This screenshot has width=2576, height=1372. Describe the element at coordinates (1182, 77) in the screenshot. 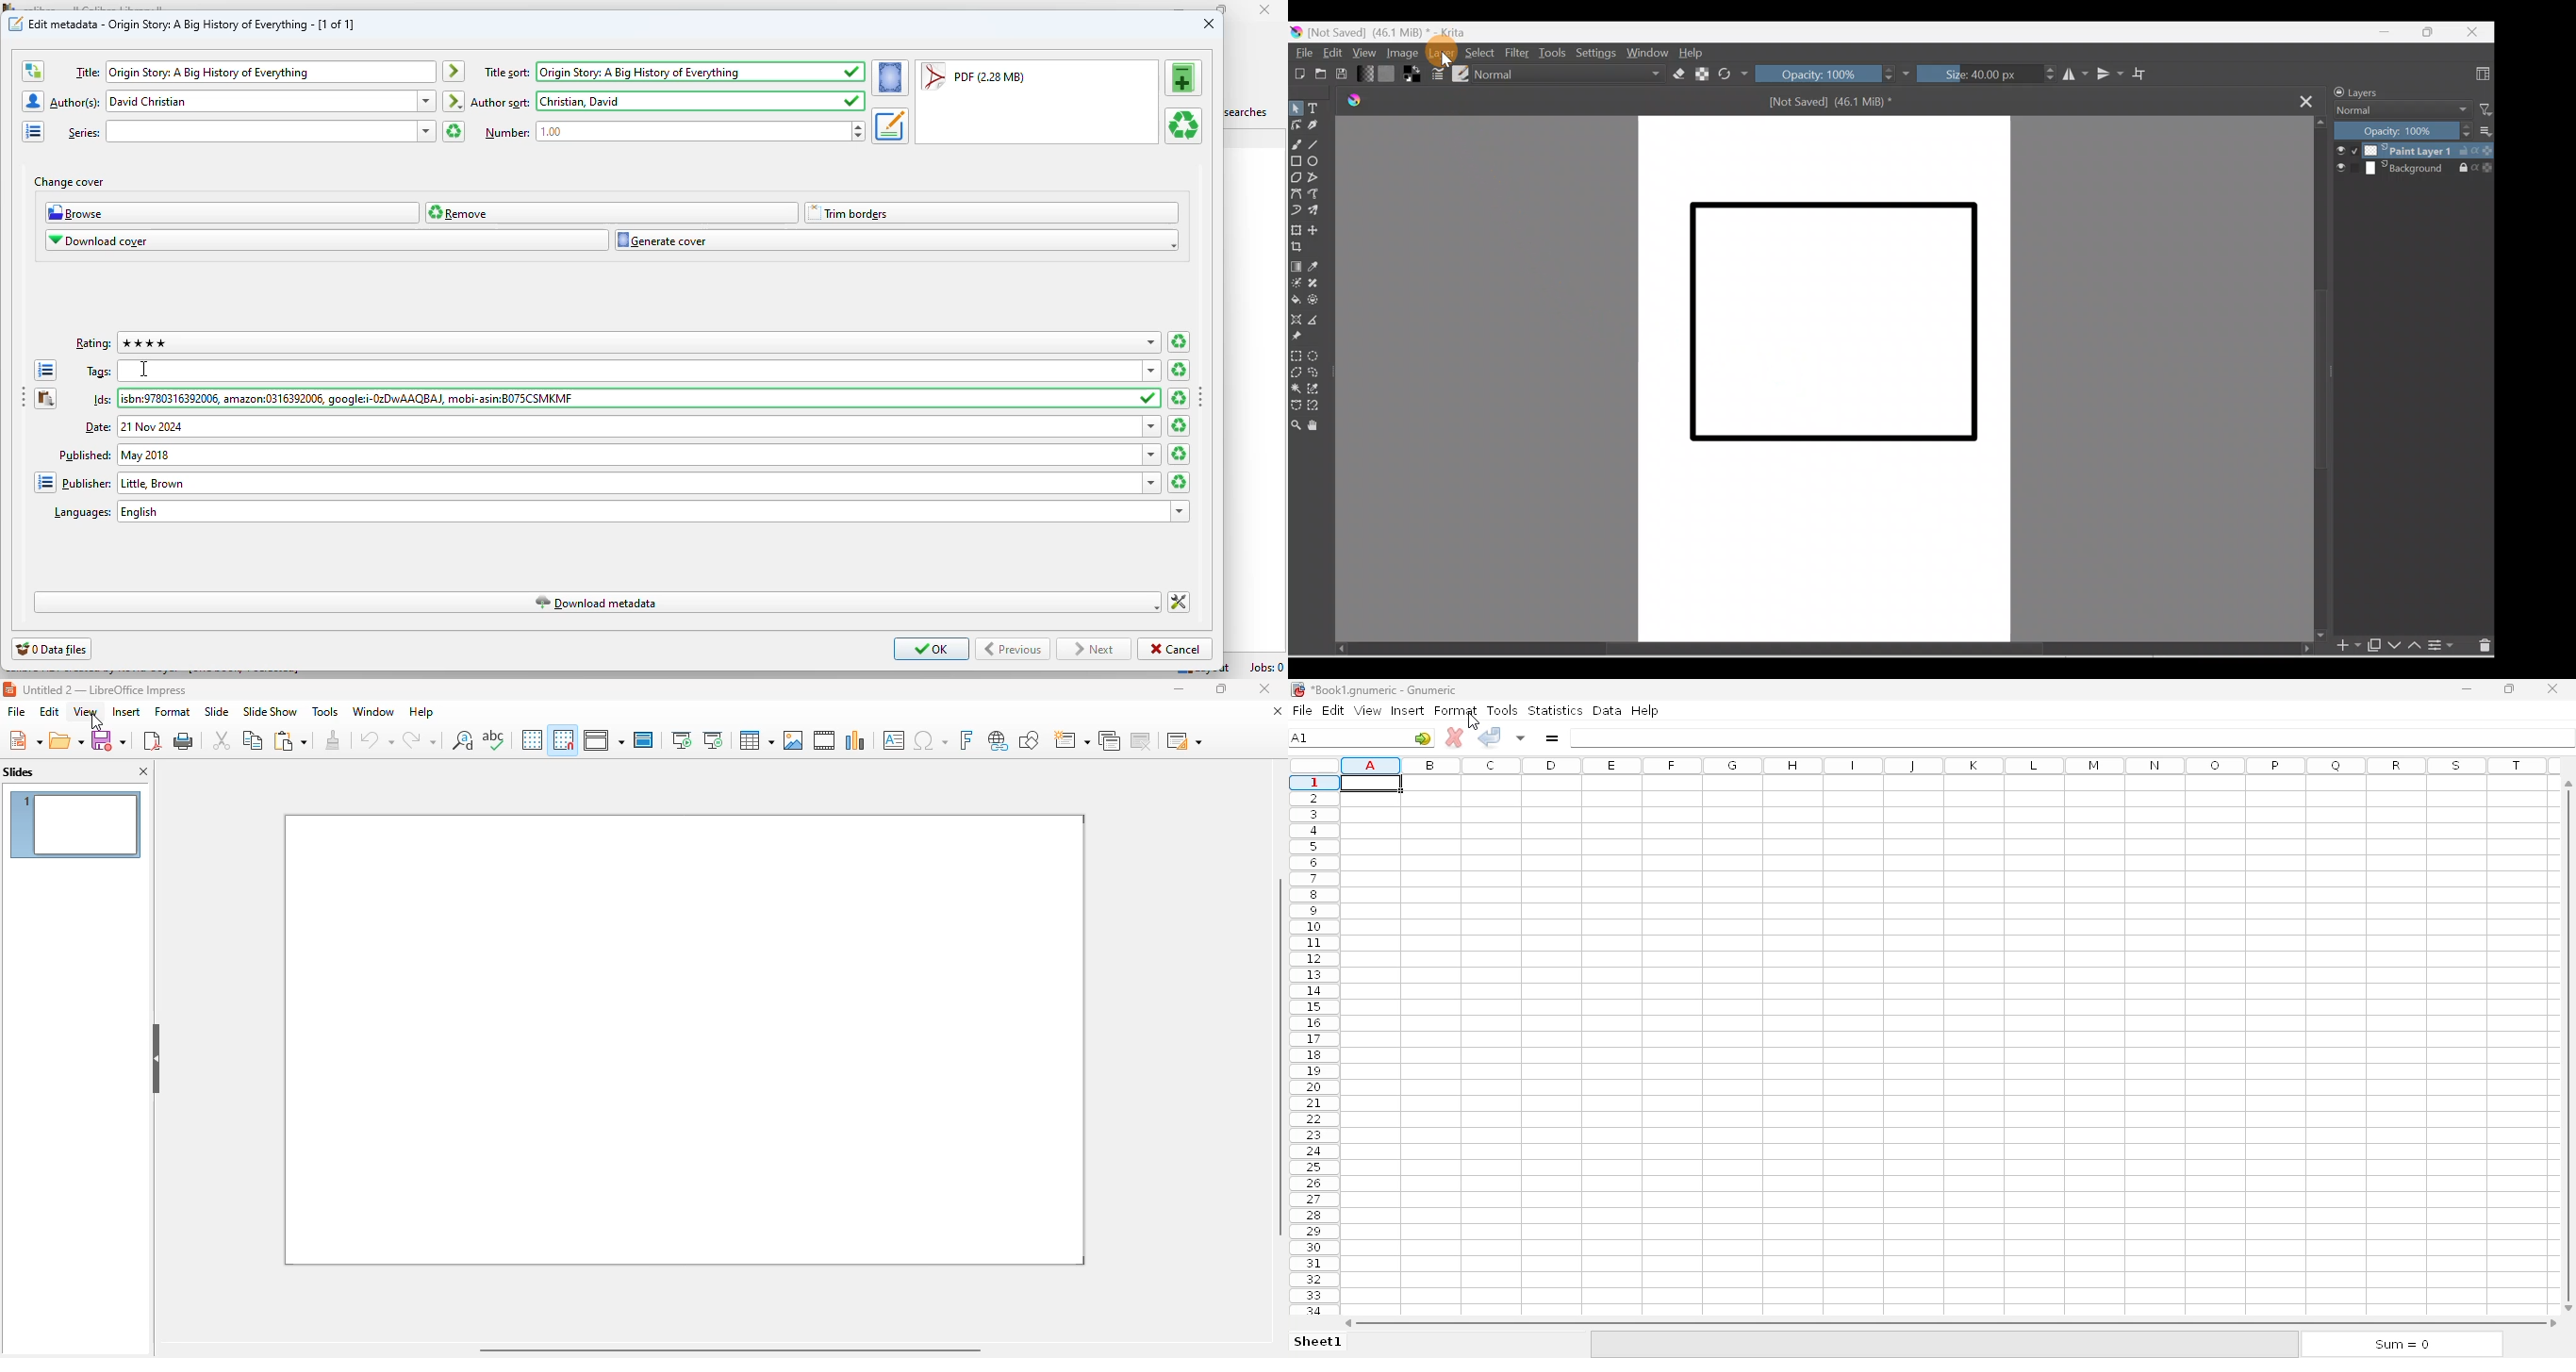

I see `add a format to this book` at that location.